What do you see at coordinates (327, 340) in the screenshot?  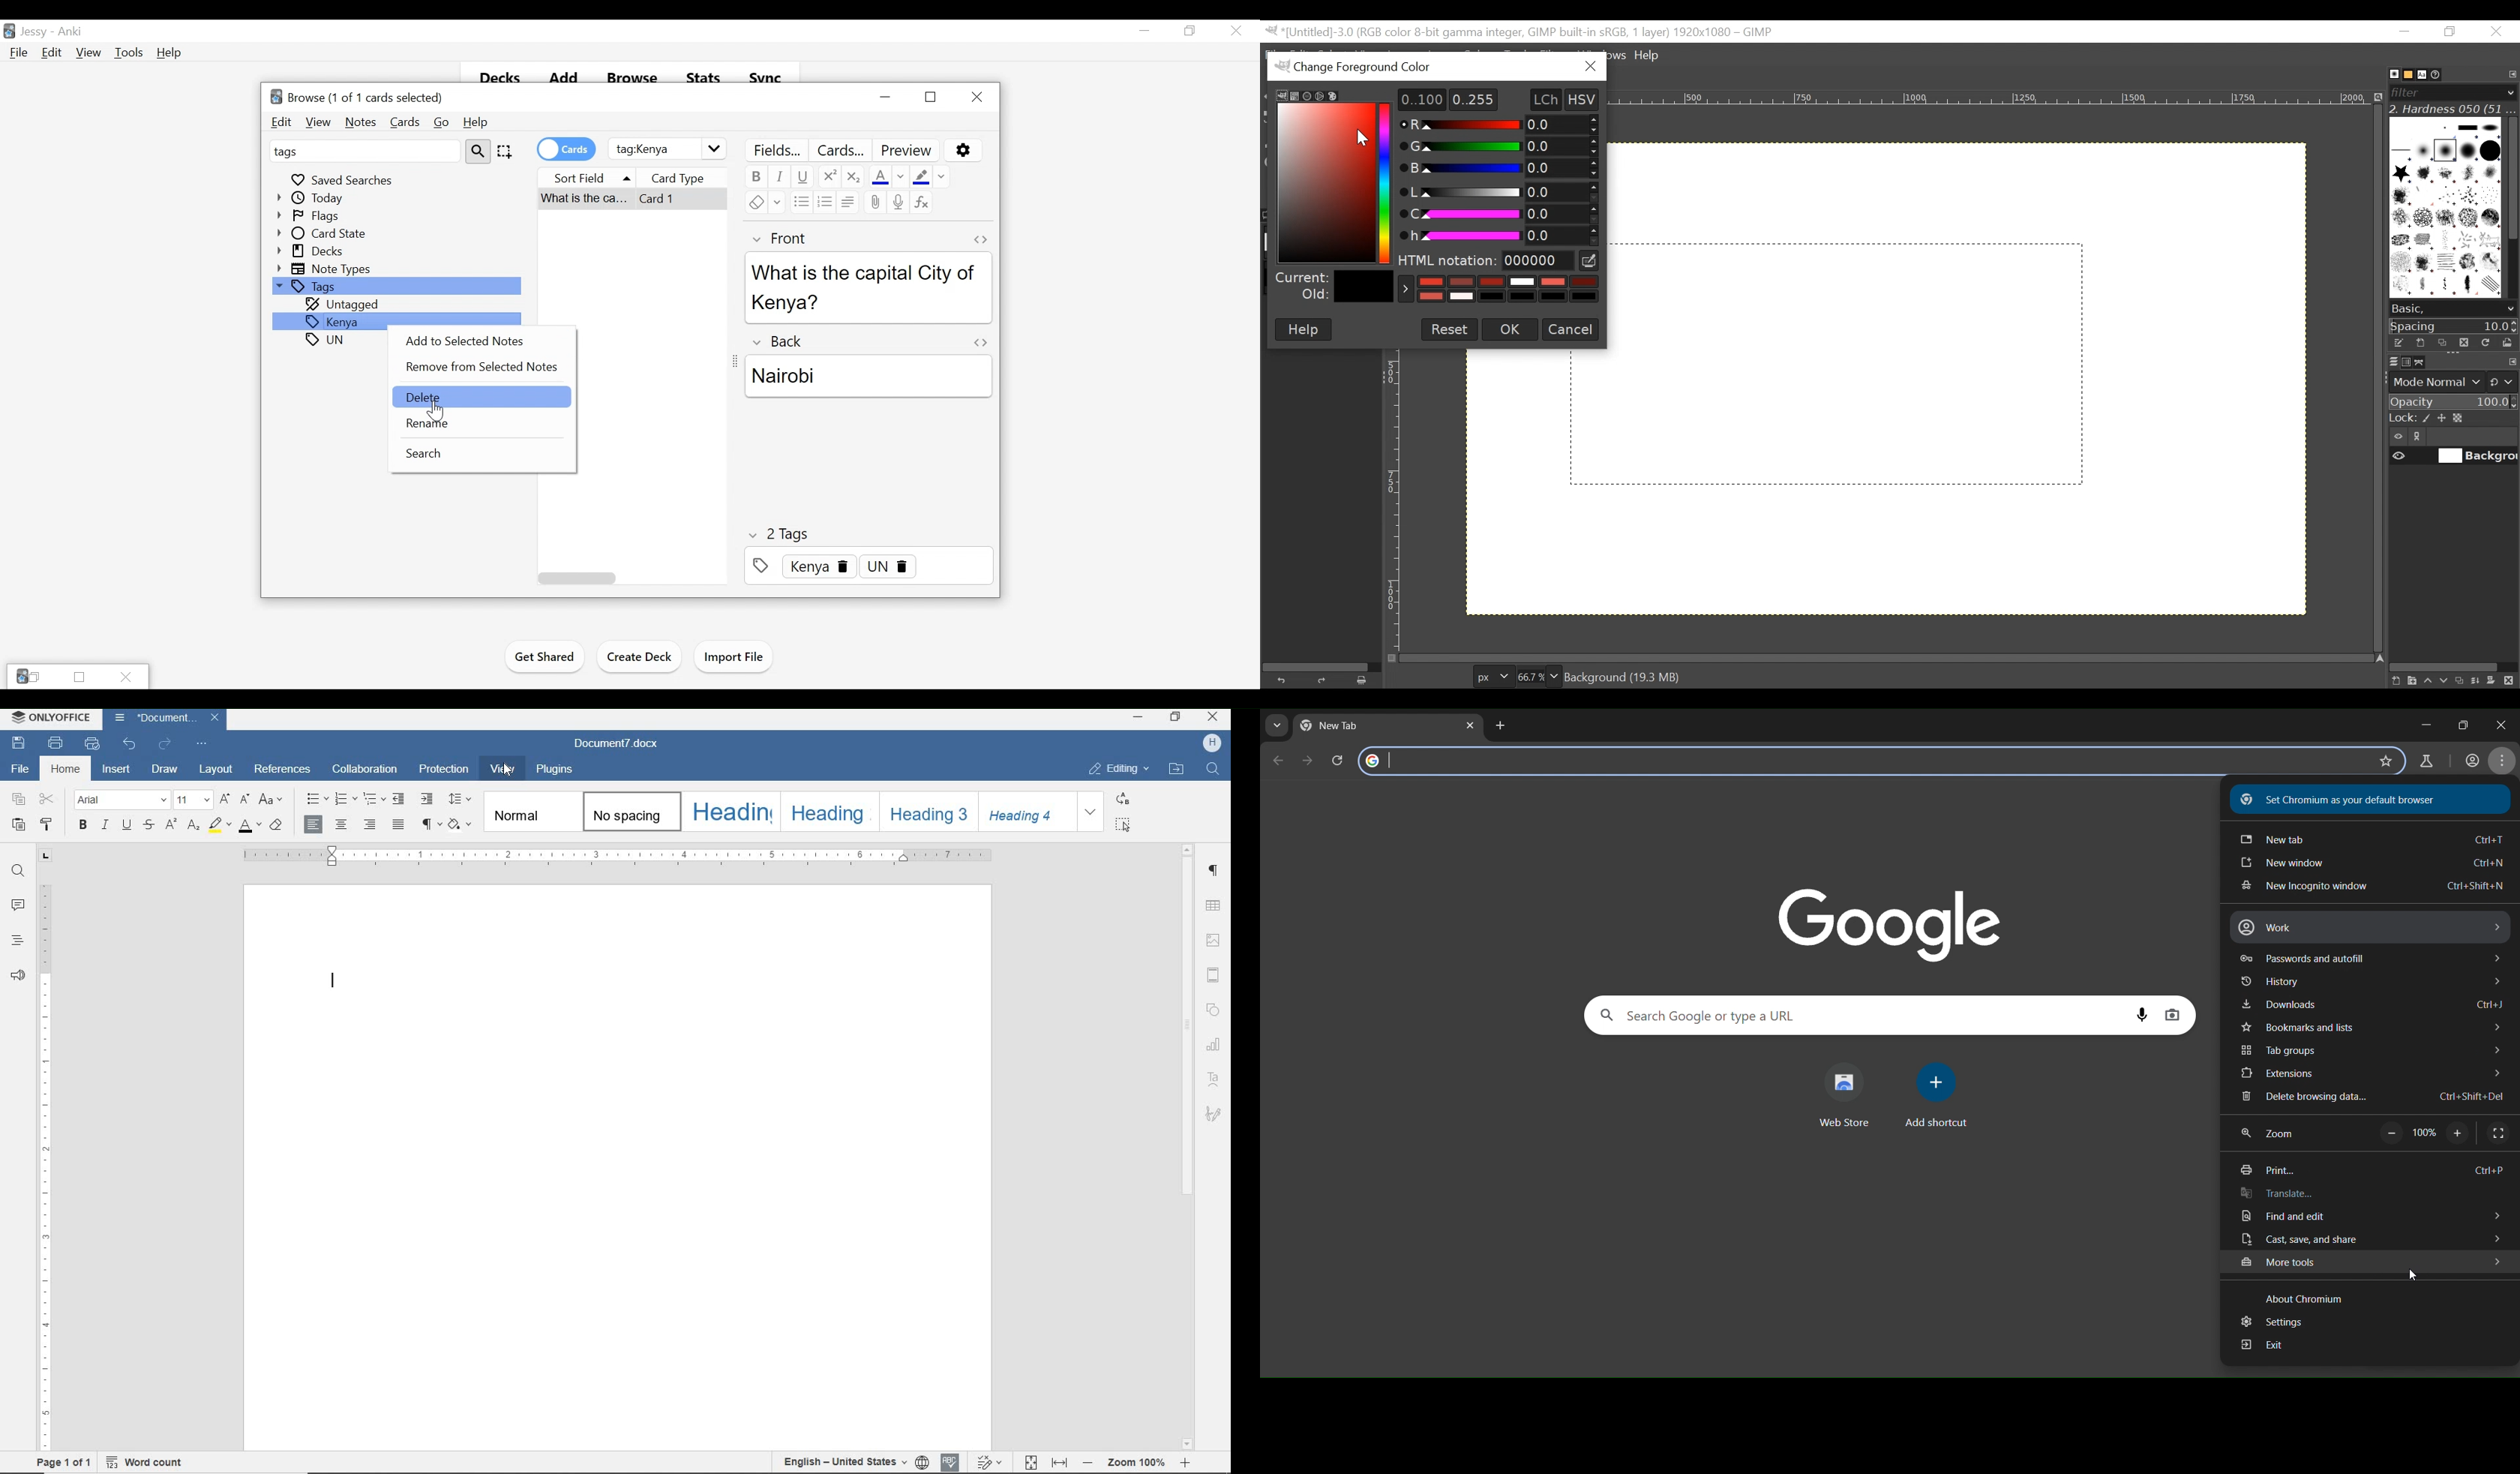 I see `tags` at bounding box center [327, 340].